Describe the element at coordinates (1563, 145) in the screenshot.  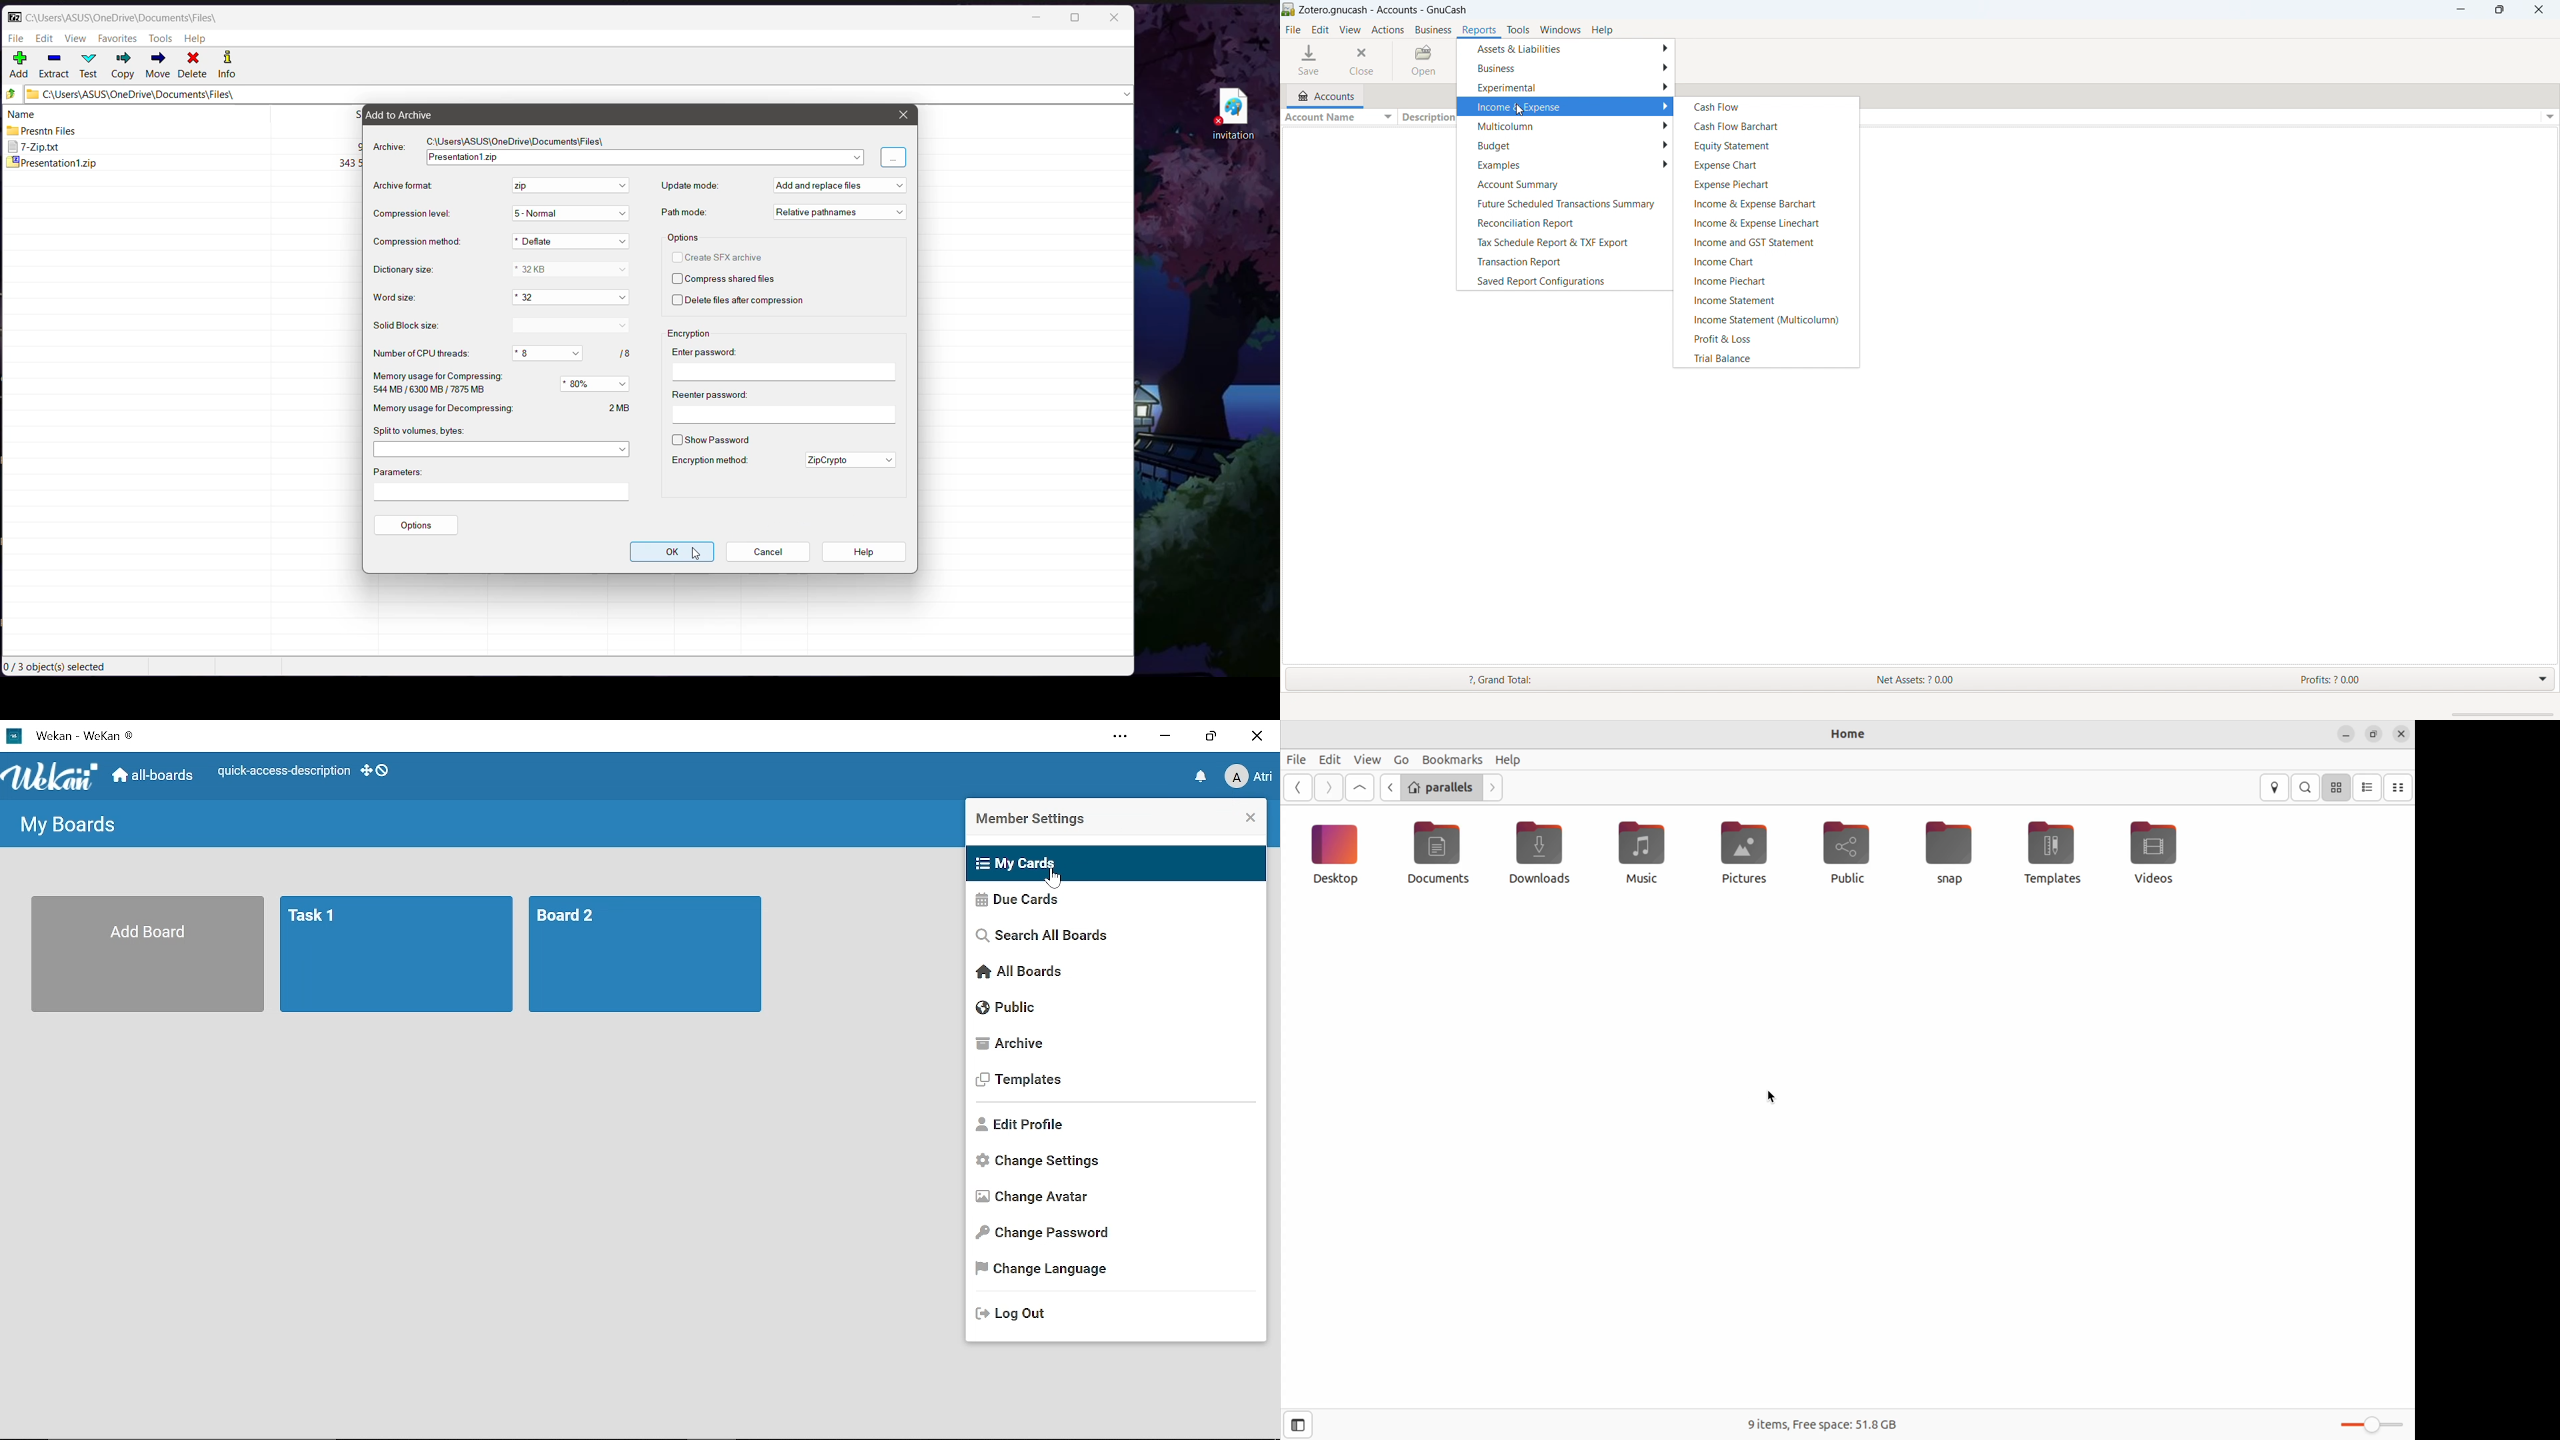
I see `budget` at that location.